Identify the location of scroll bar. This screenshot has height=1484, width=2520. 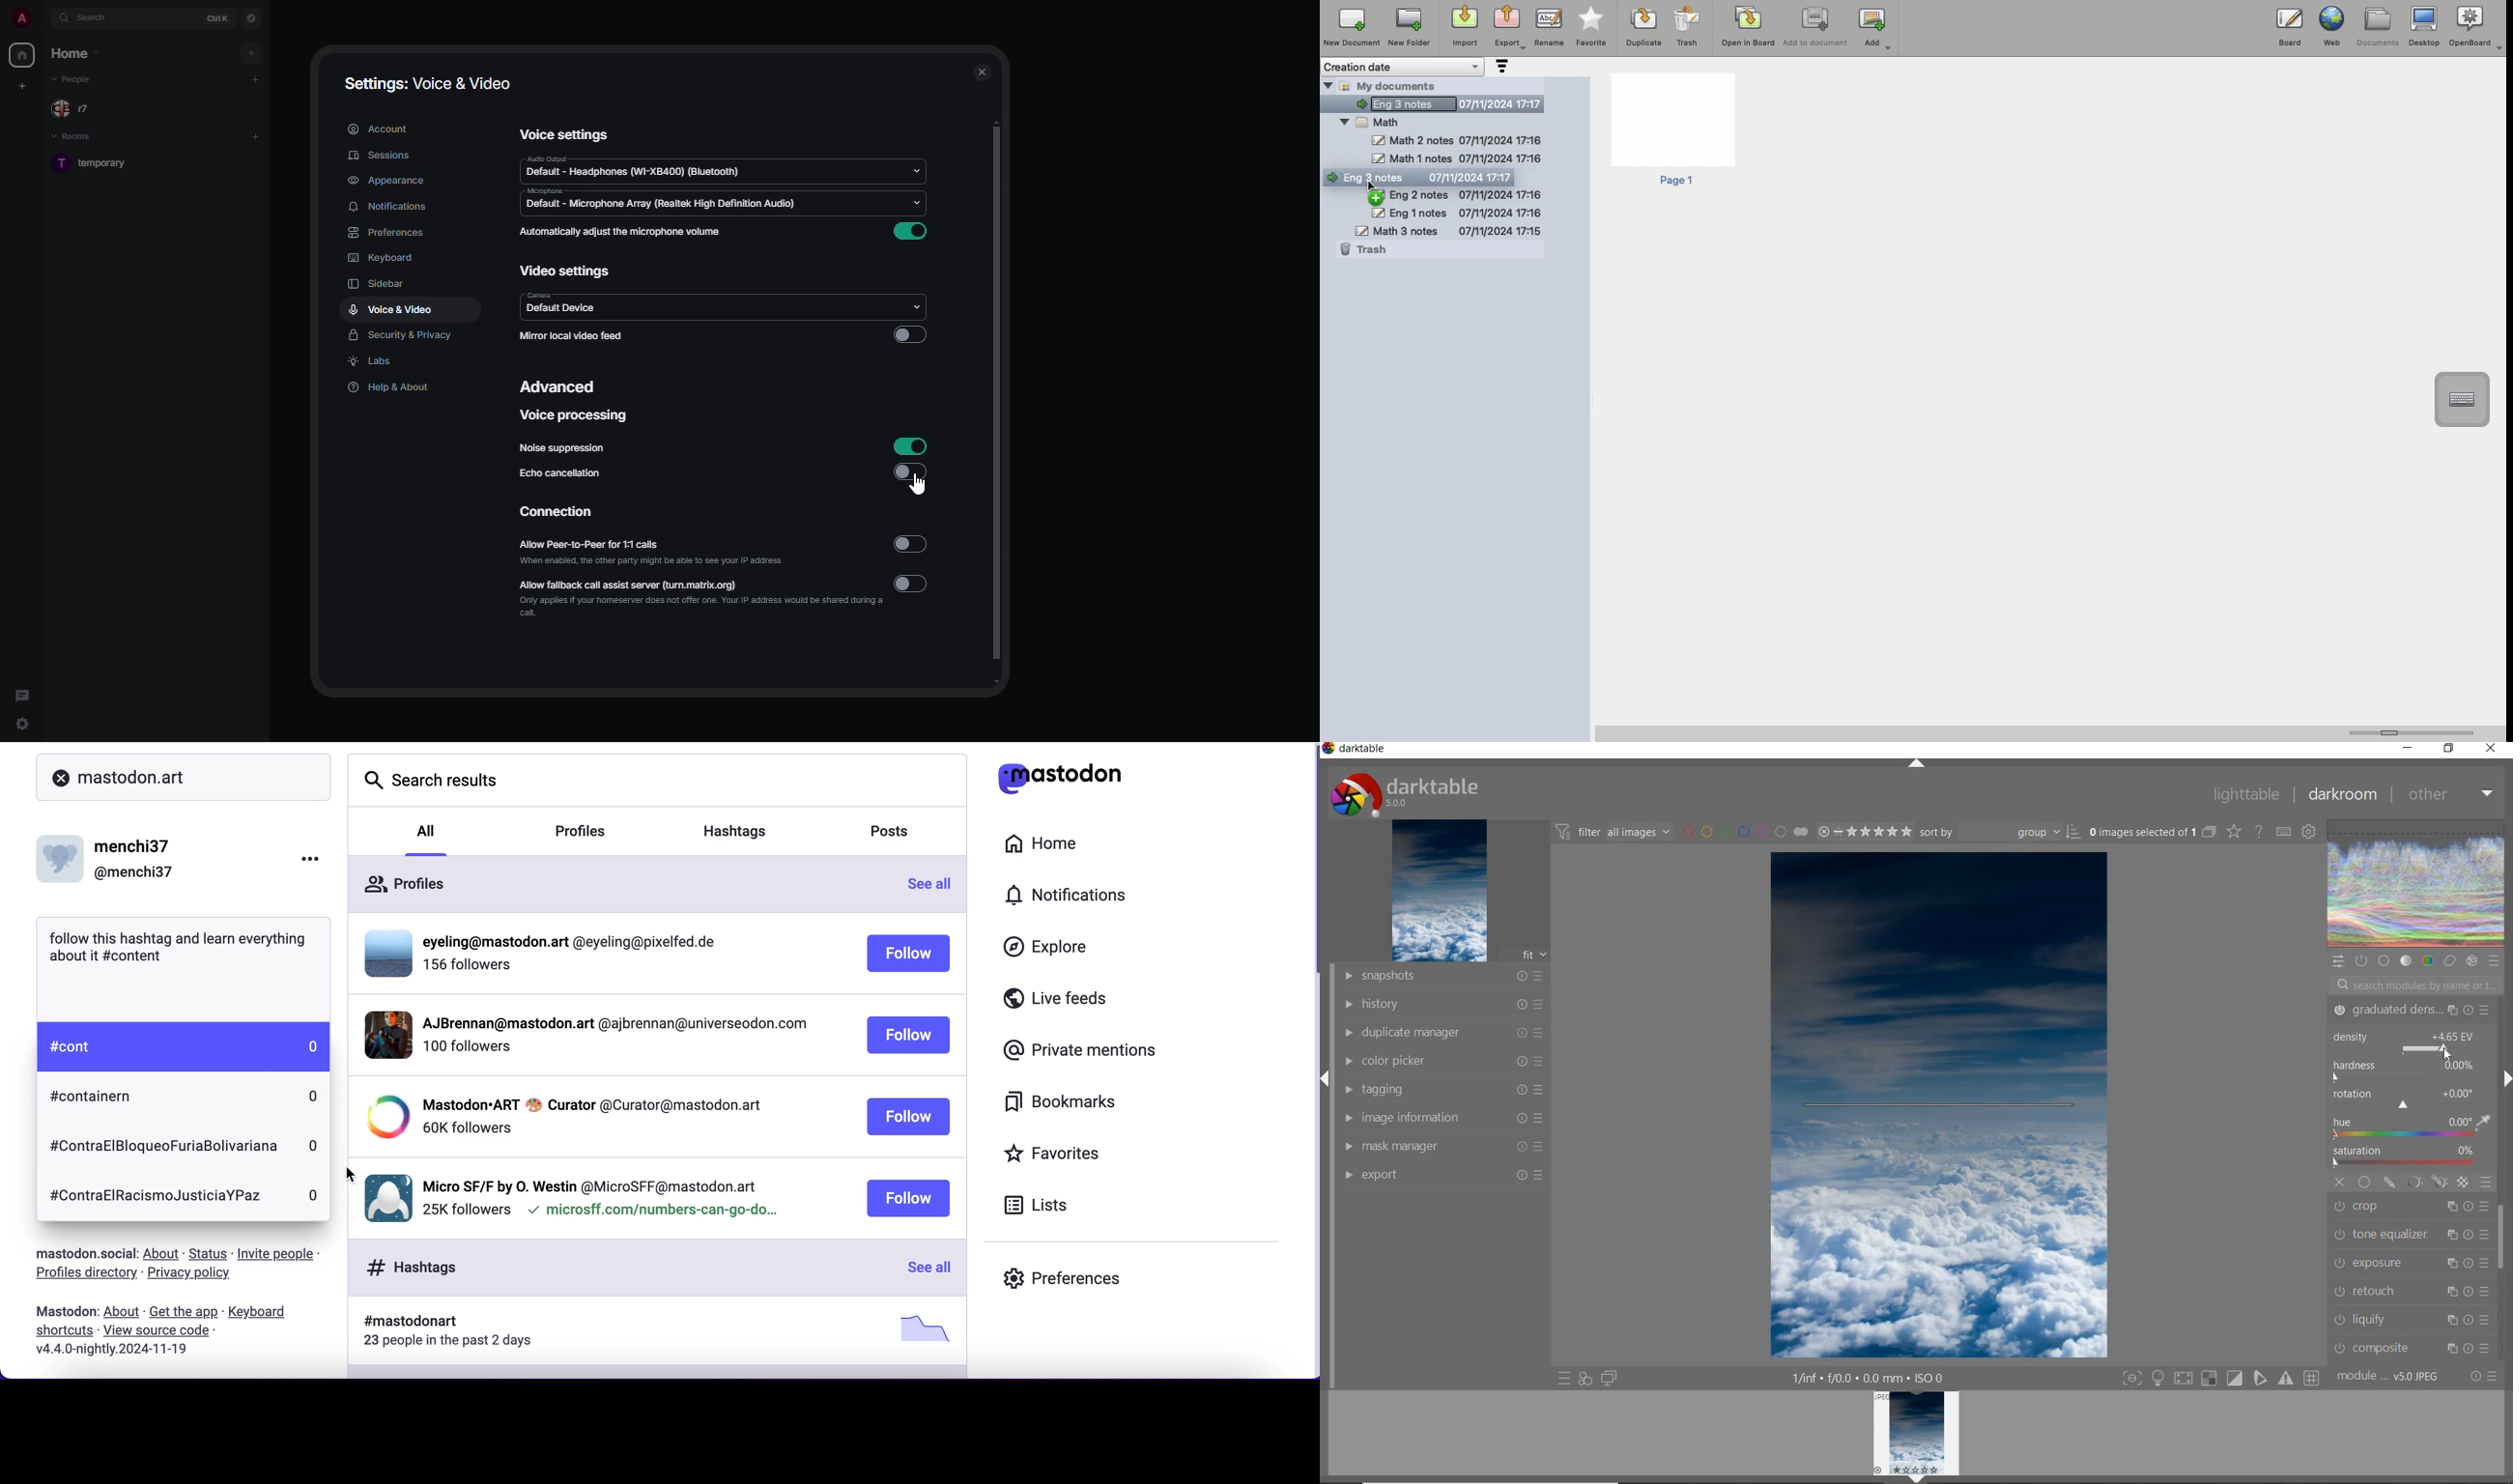
(999, 404).